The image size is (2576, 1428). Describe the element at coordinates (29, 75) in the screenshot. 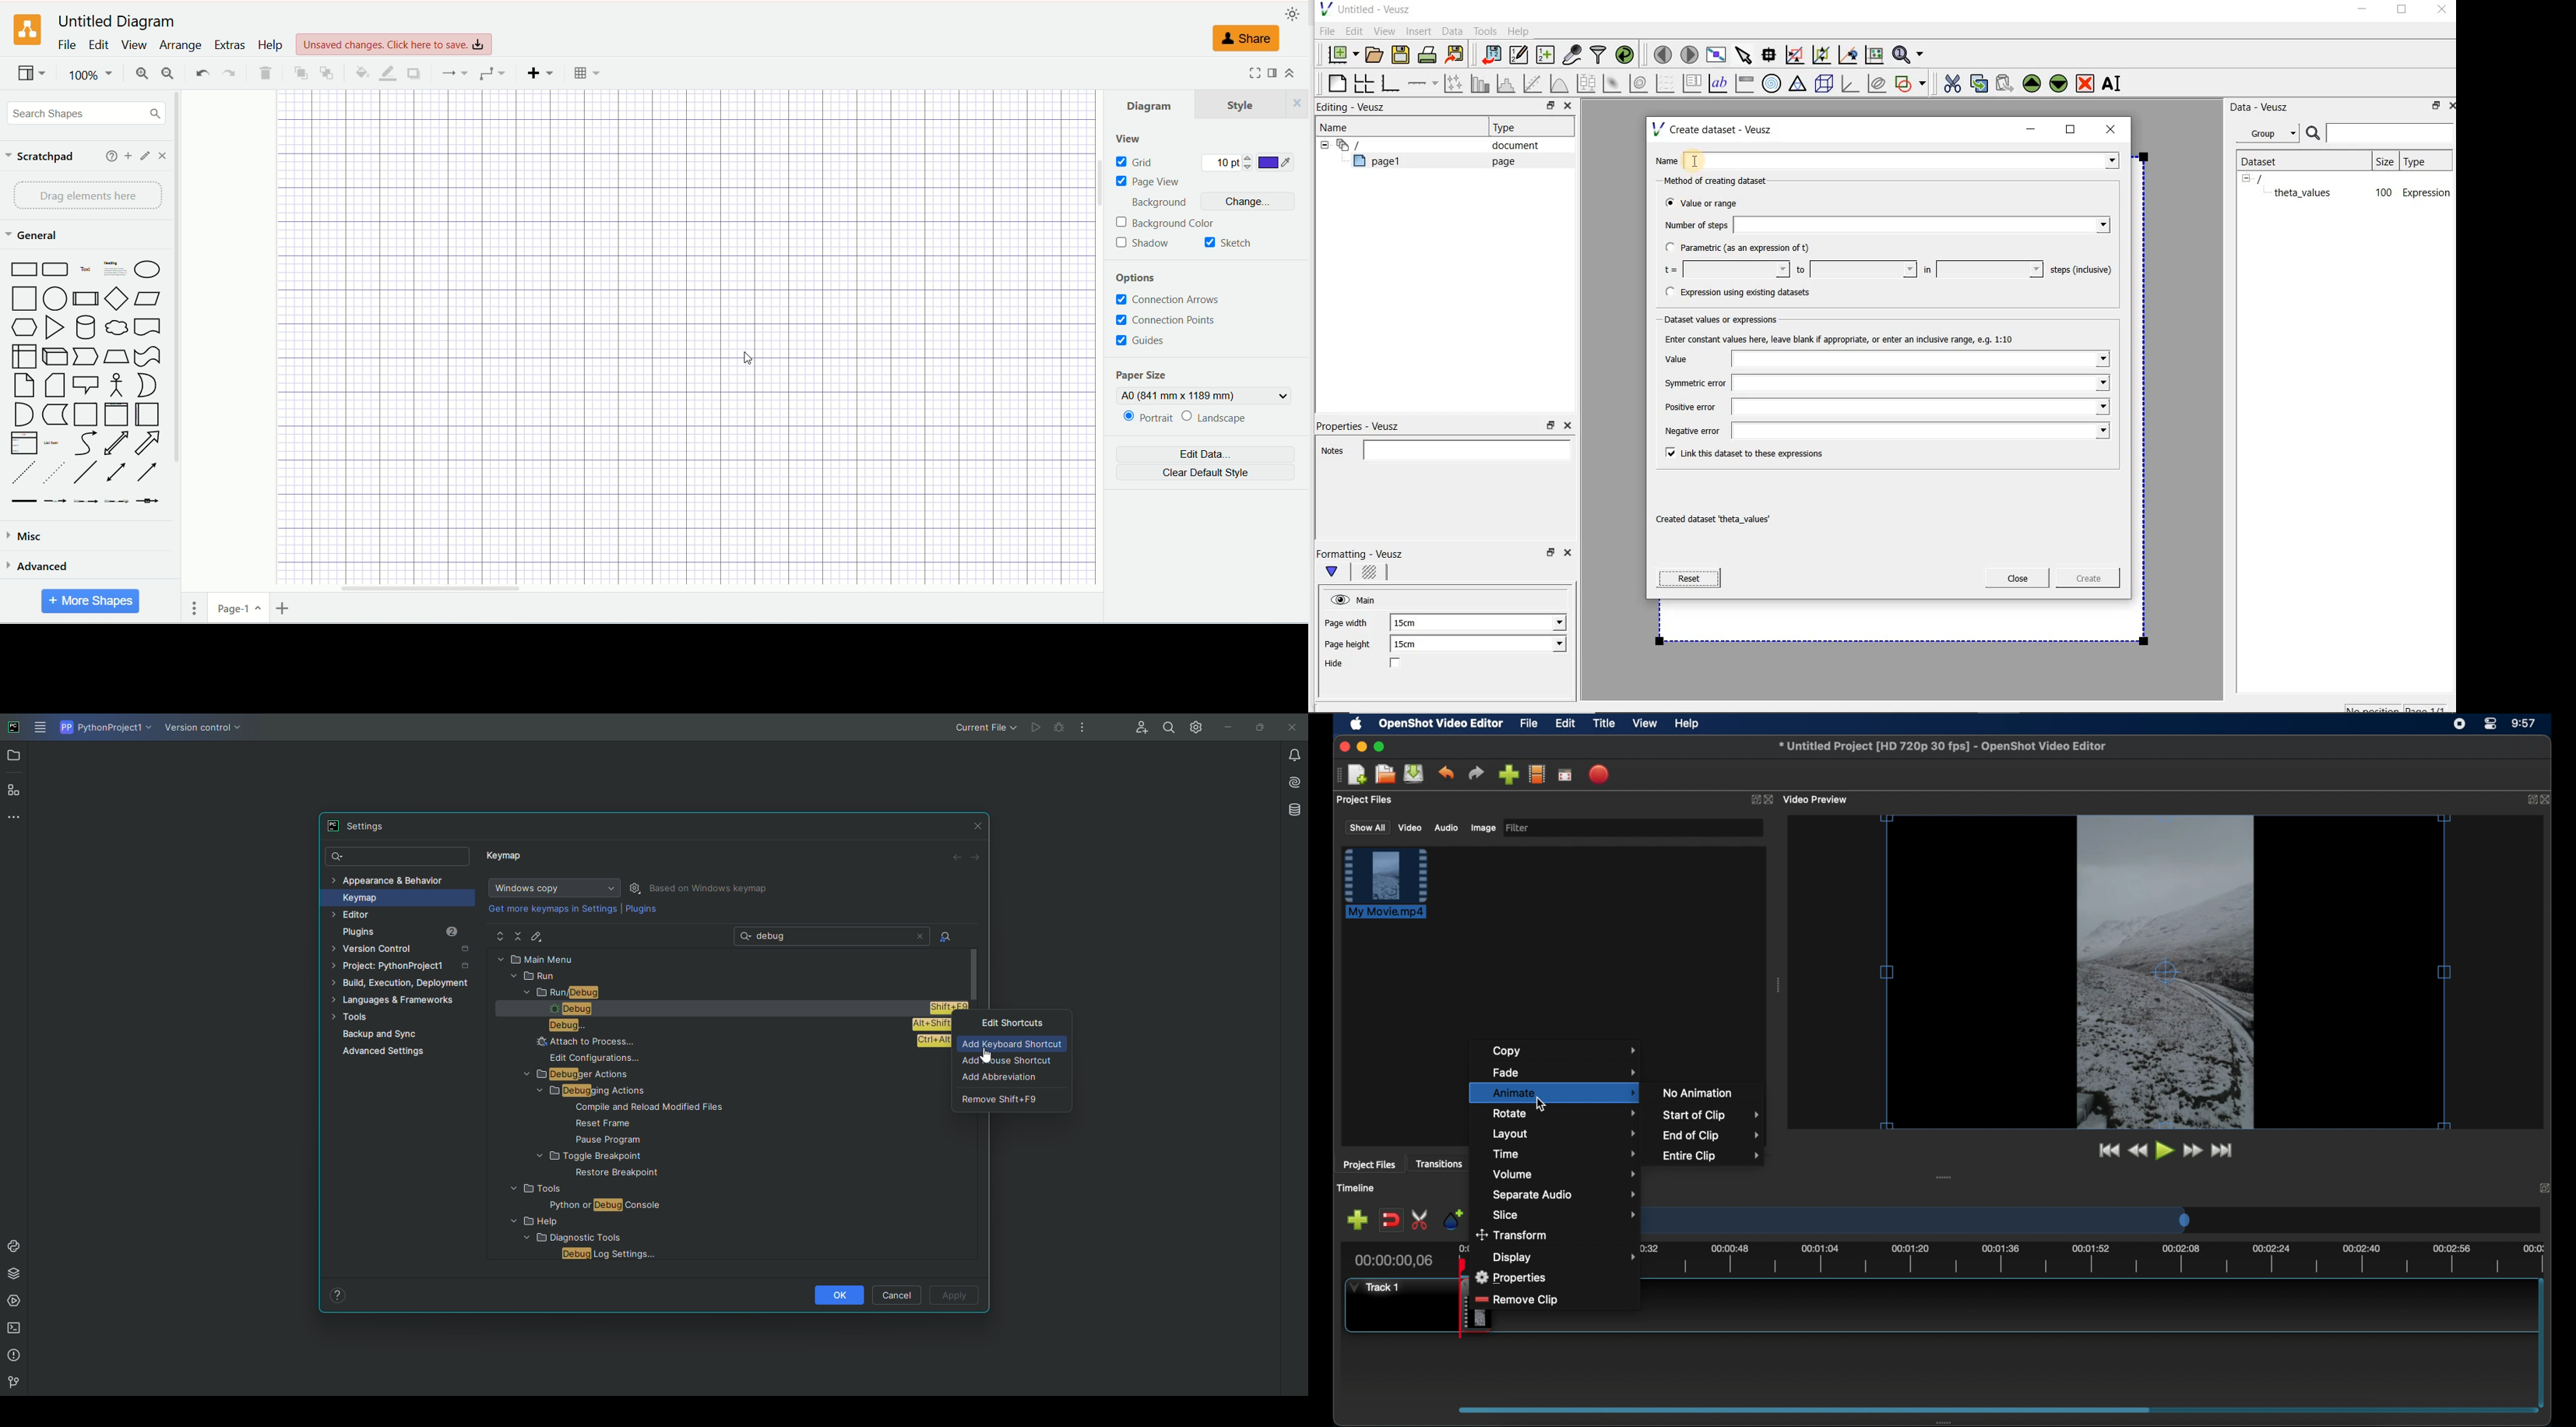

I see `view` at that location.